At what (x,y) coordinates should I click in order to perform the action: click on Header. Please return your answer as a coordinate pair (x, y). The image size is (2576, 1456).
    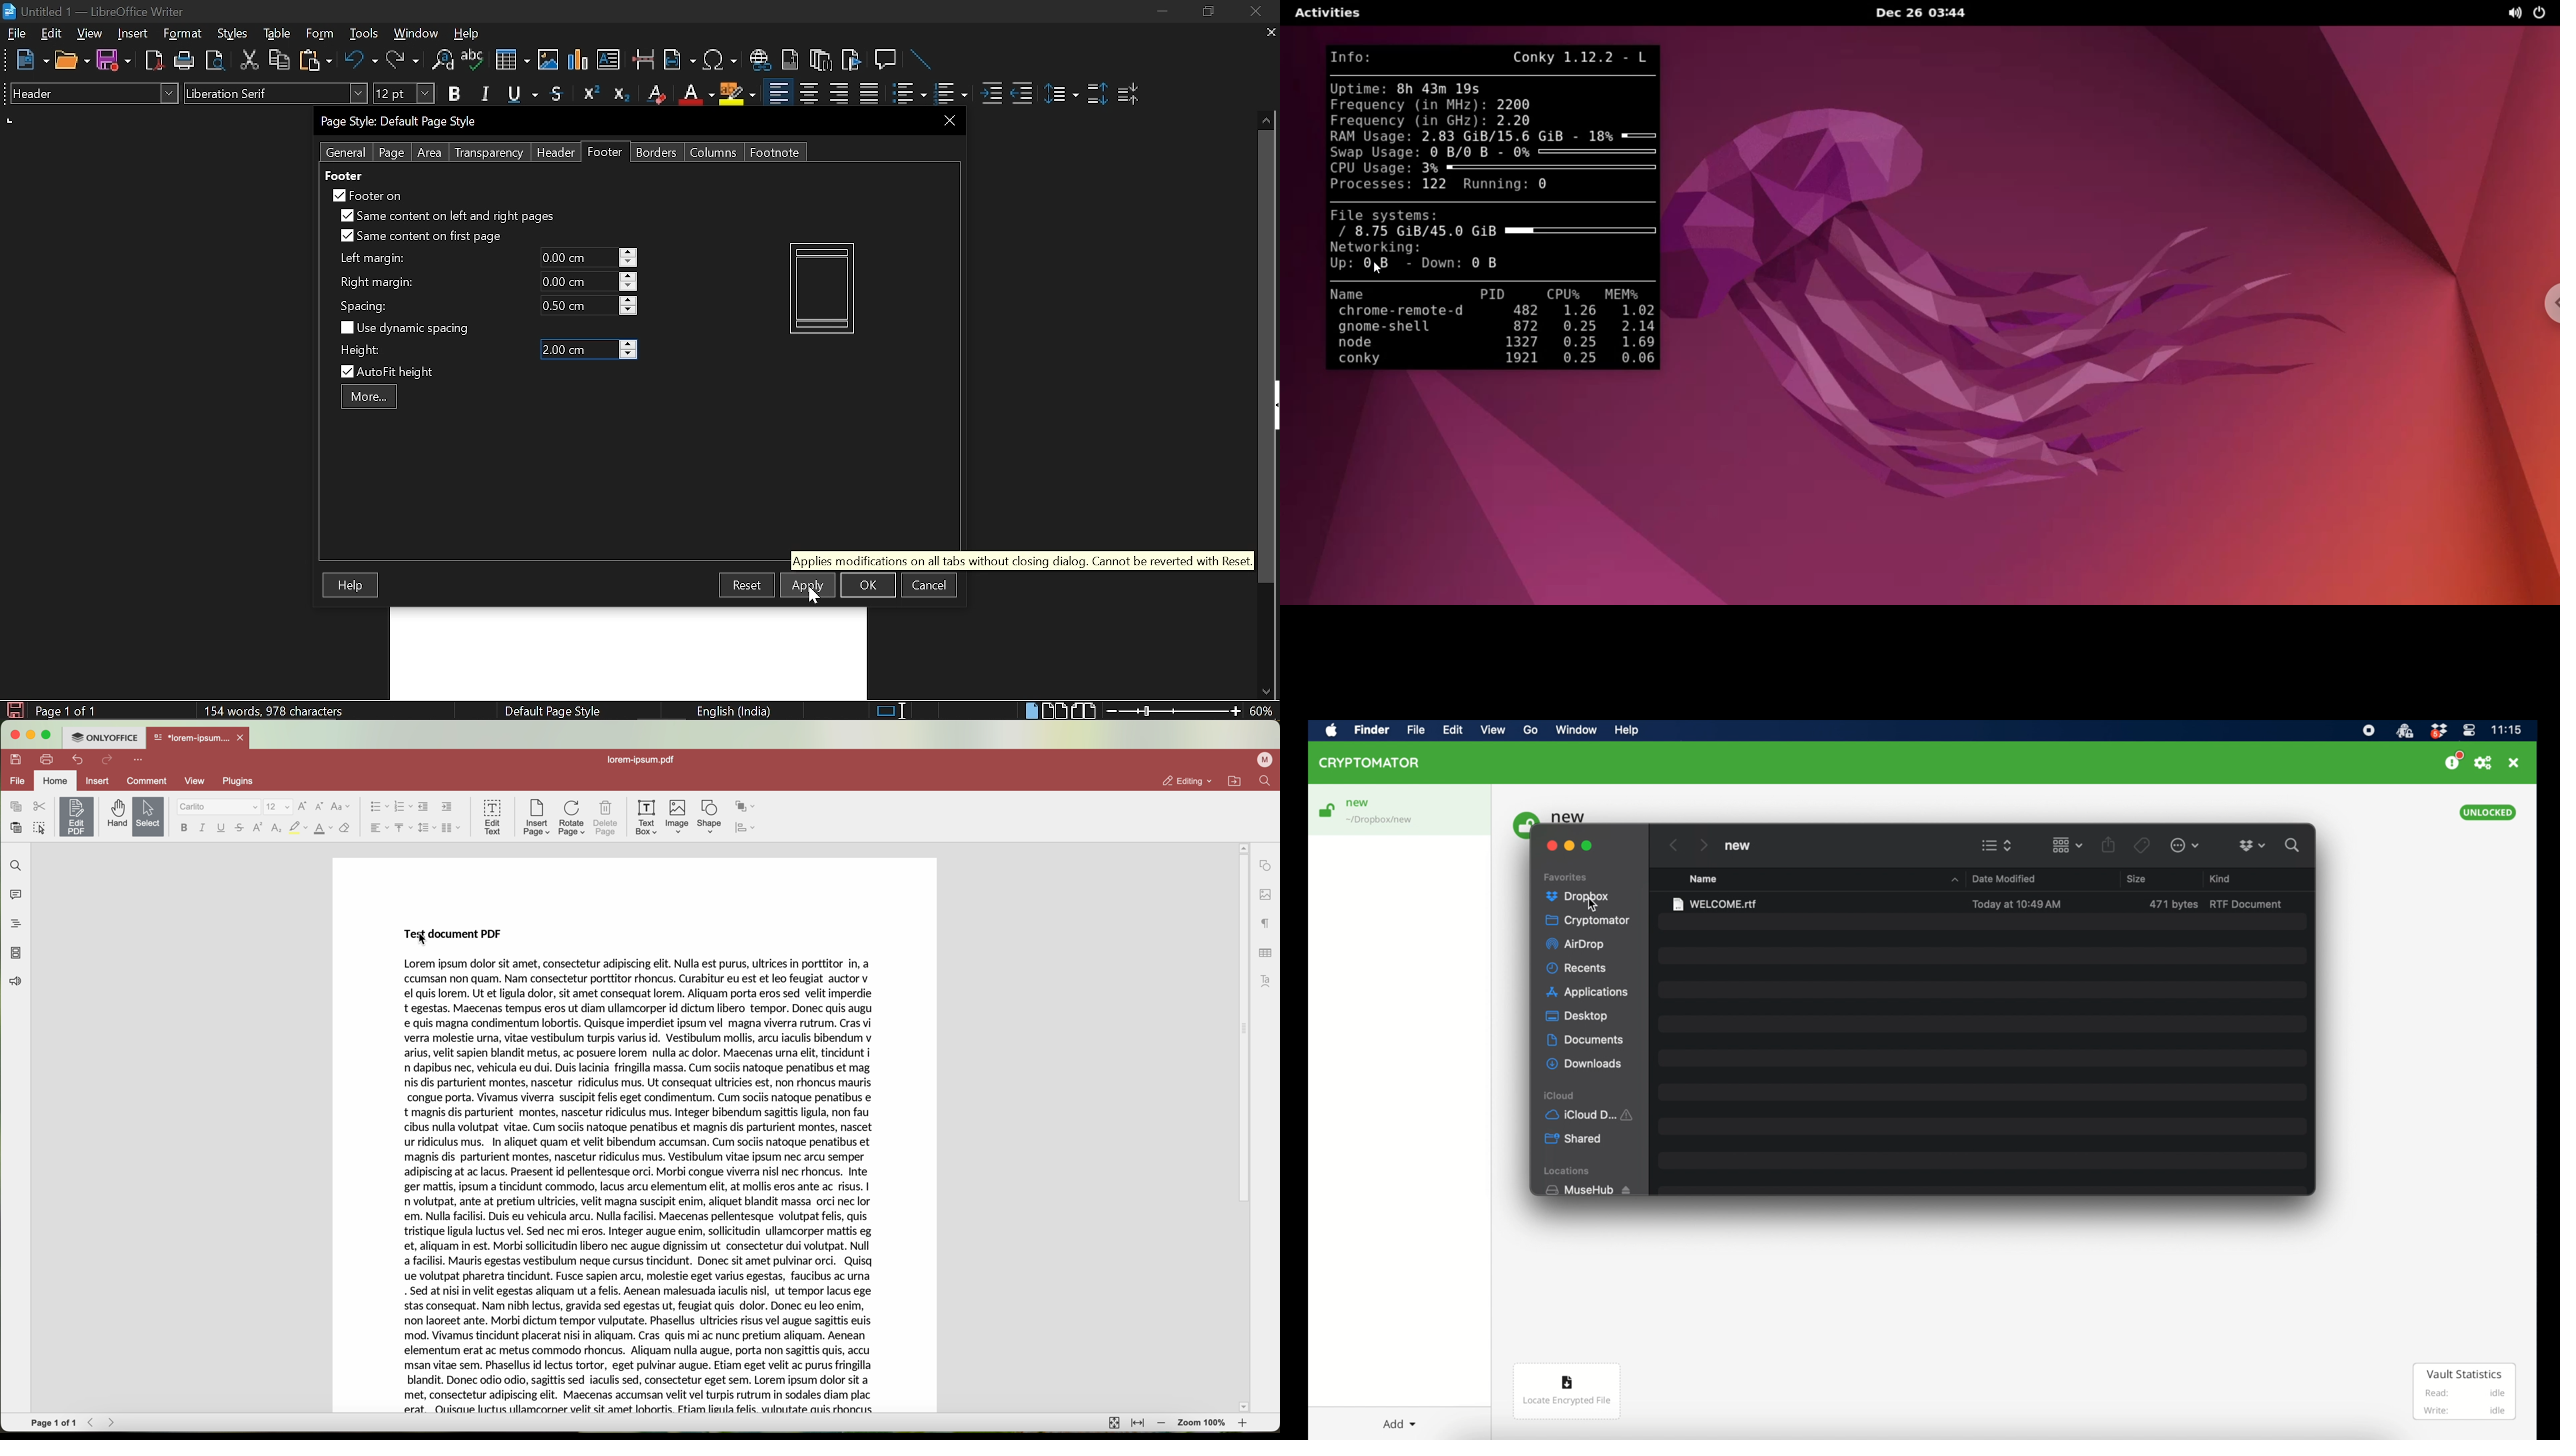
    Looking at the image, I should click on (552, 153).